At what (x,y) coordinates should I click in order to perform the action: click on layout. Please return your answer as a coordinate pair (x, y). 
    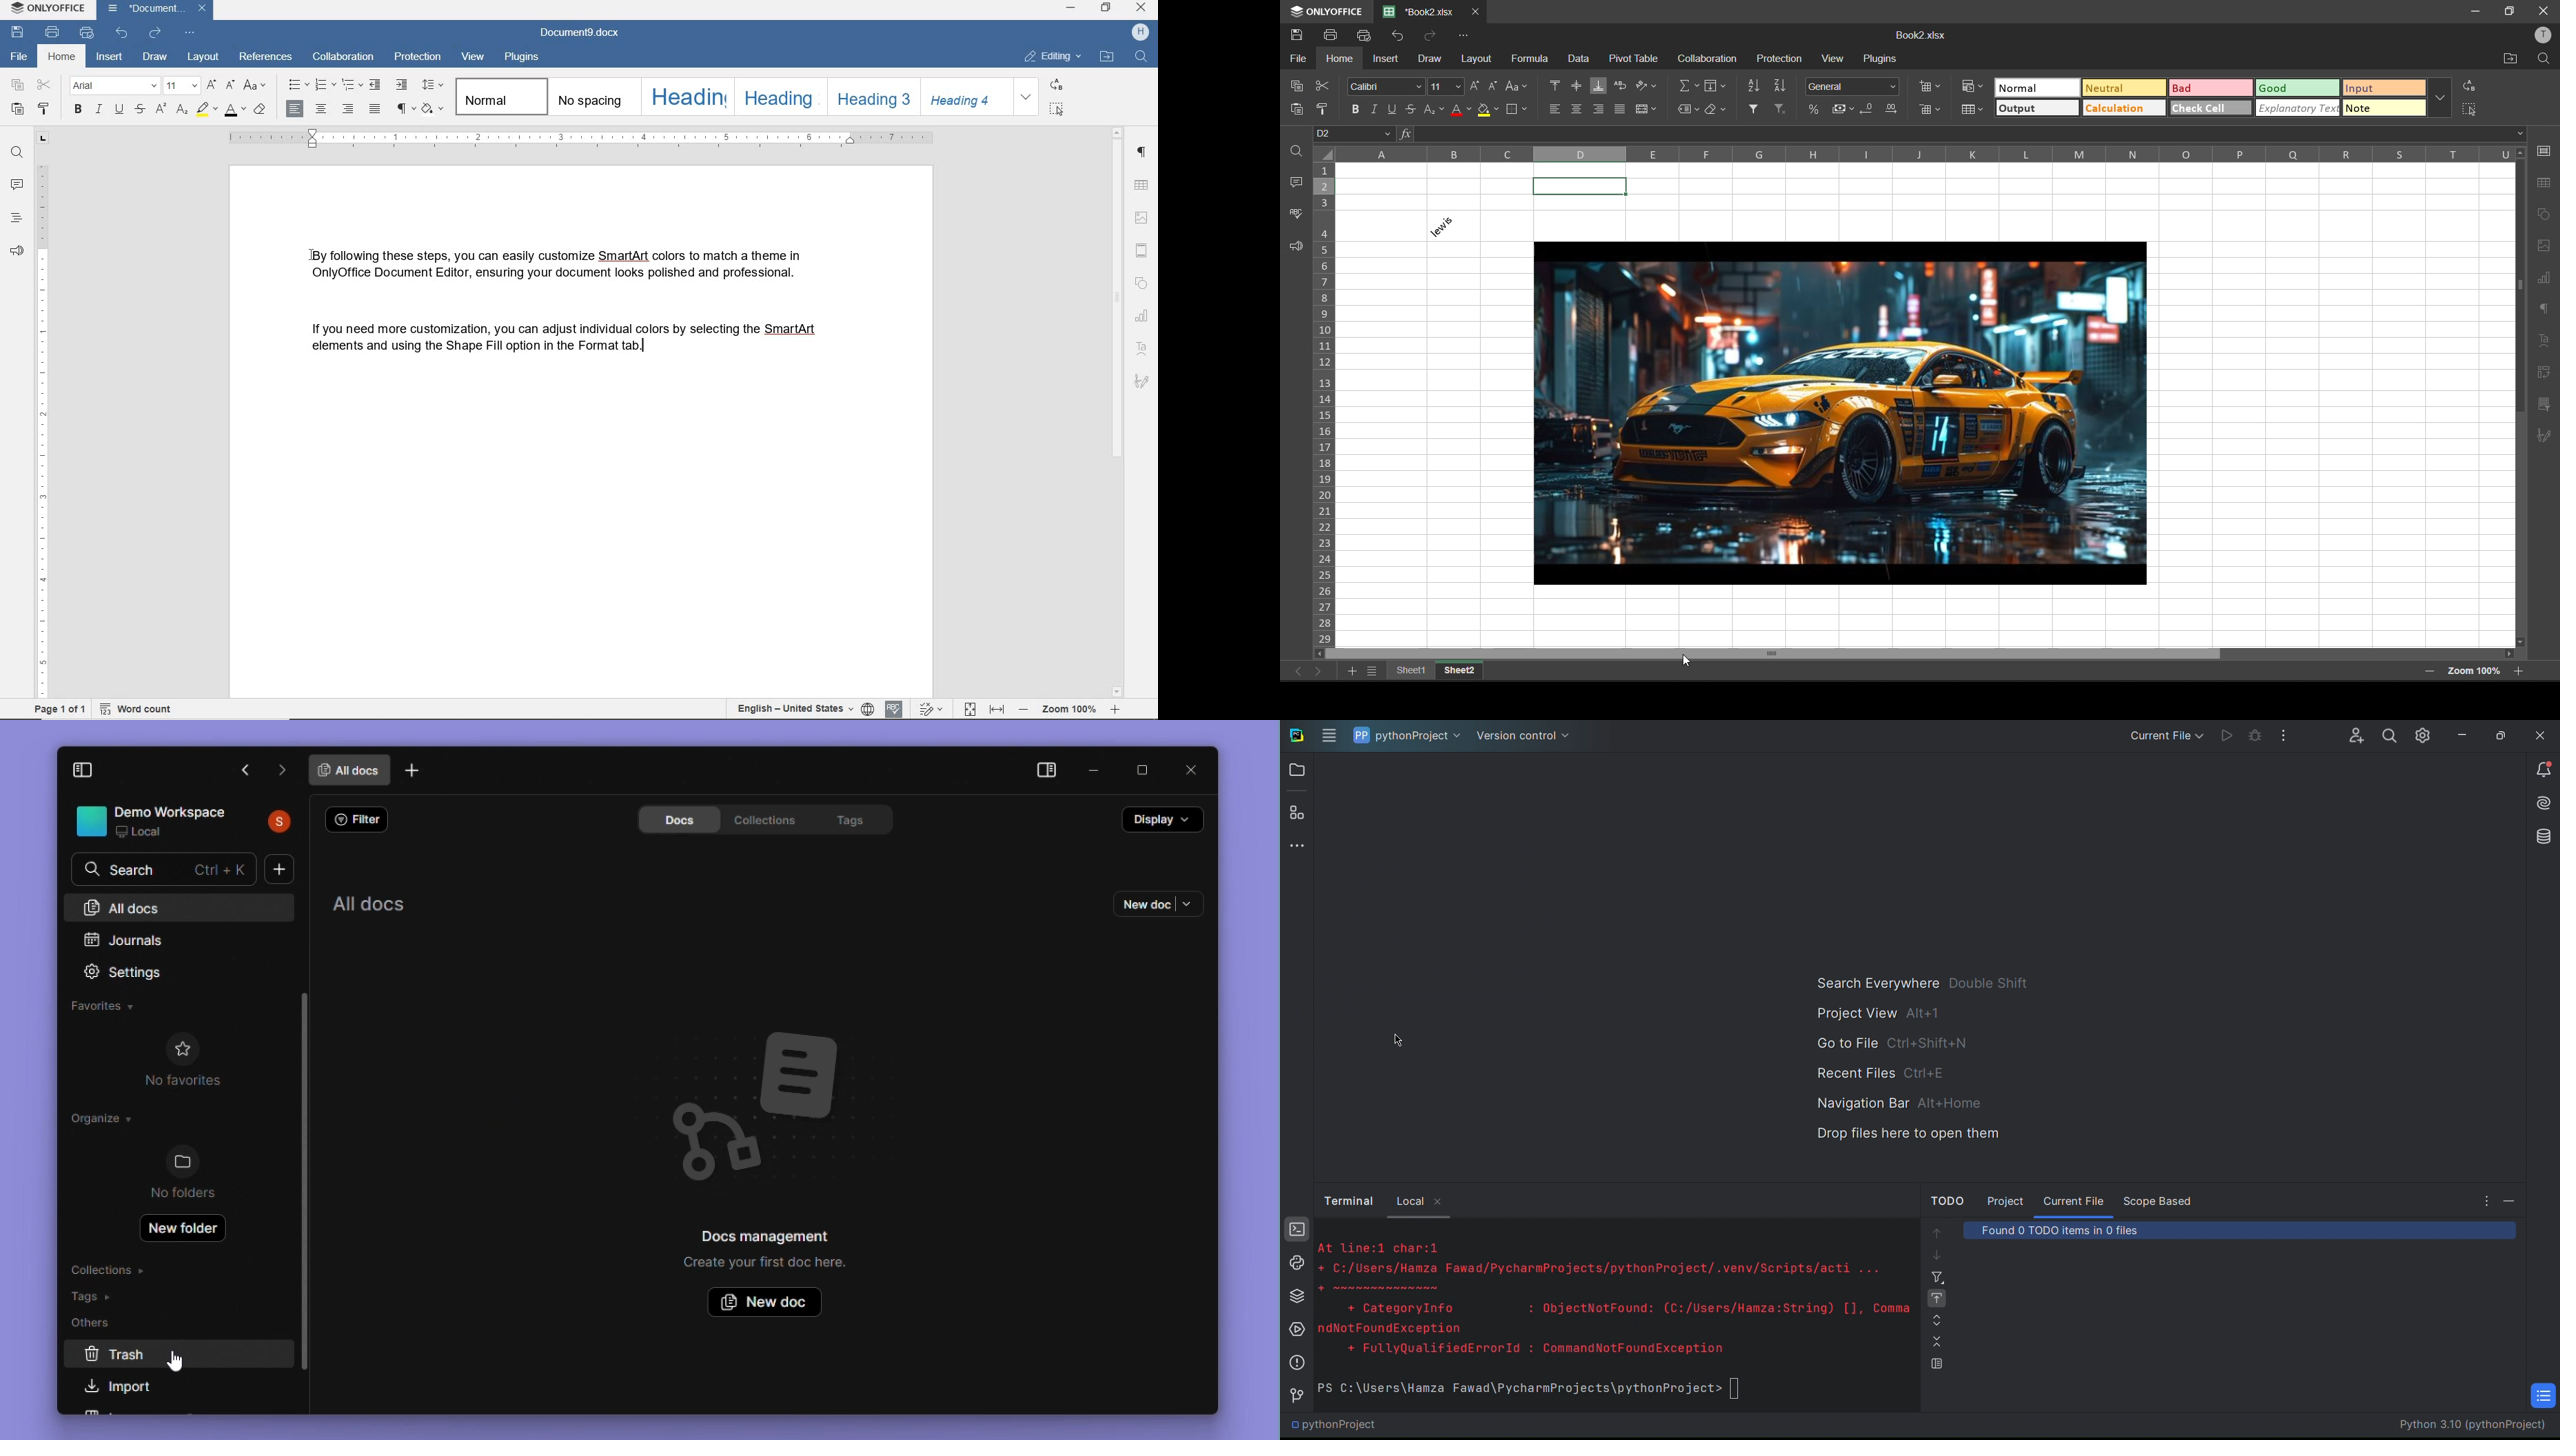
    Looking at the image, I should click on (202, 55).